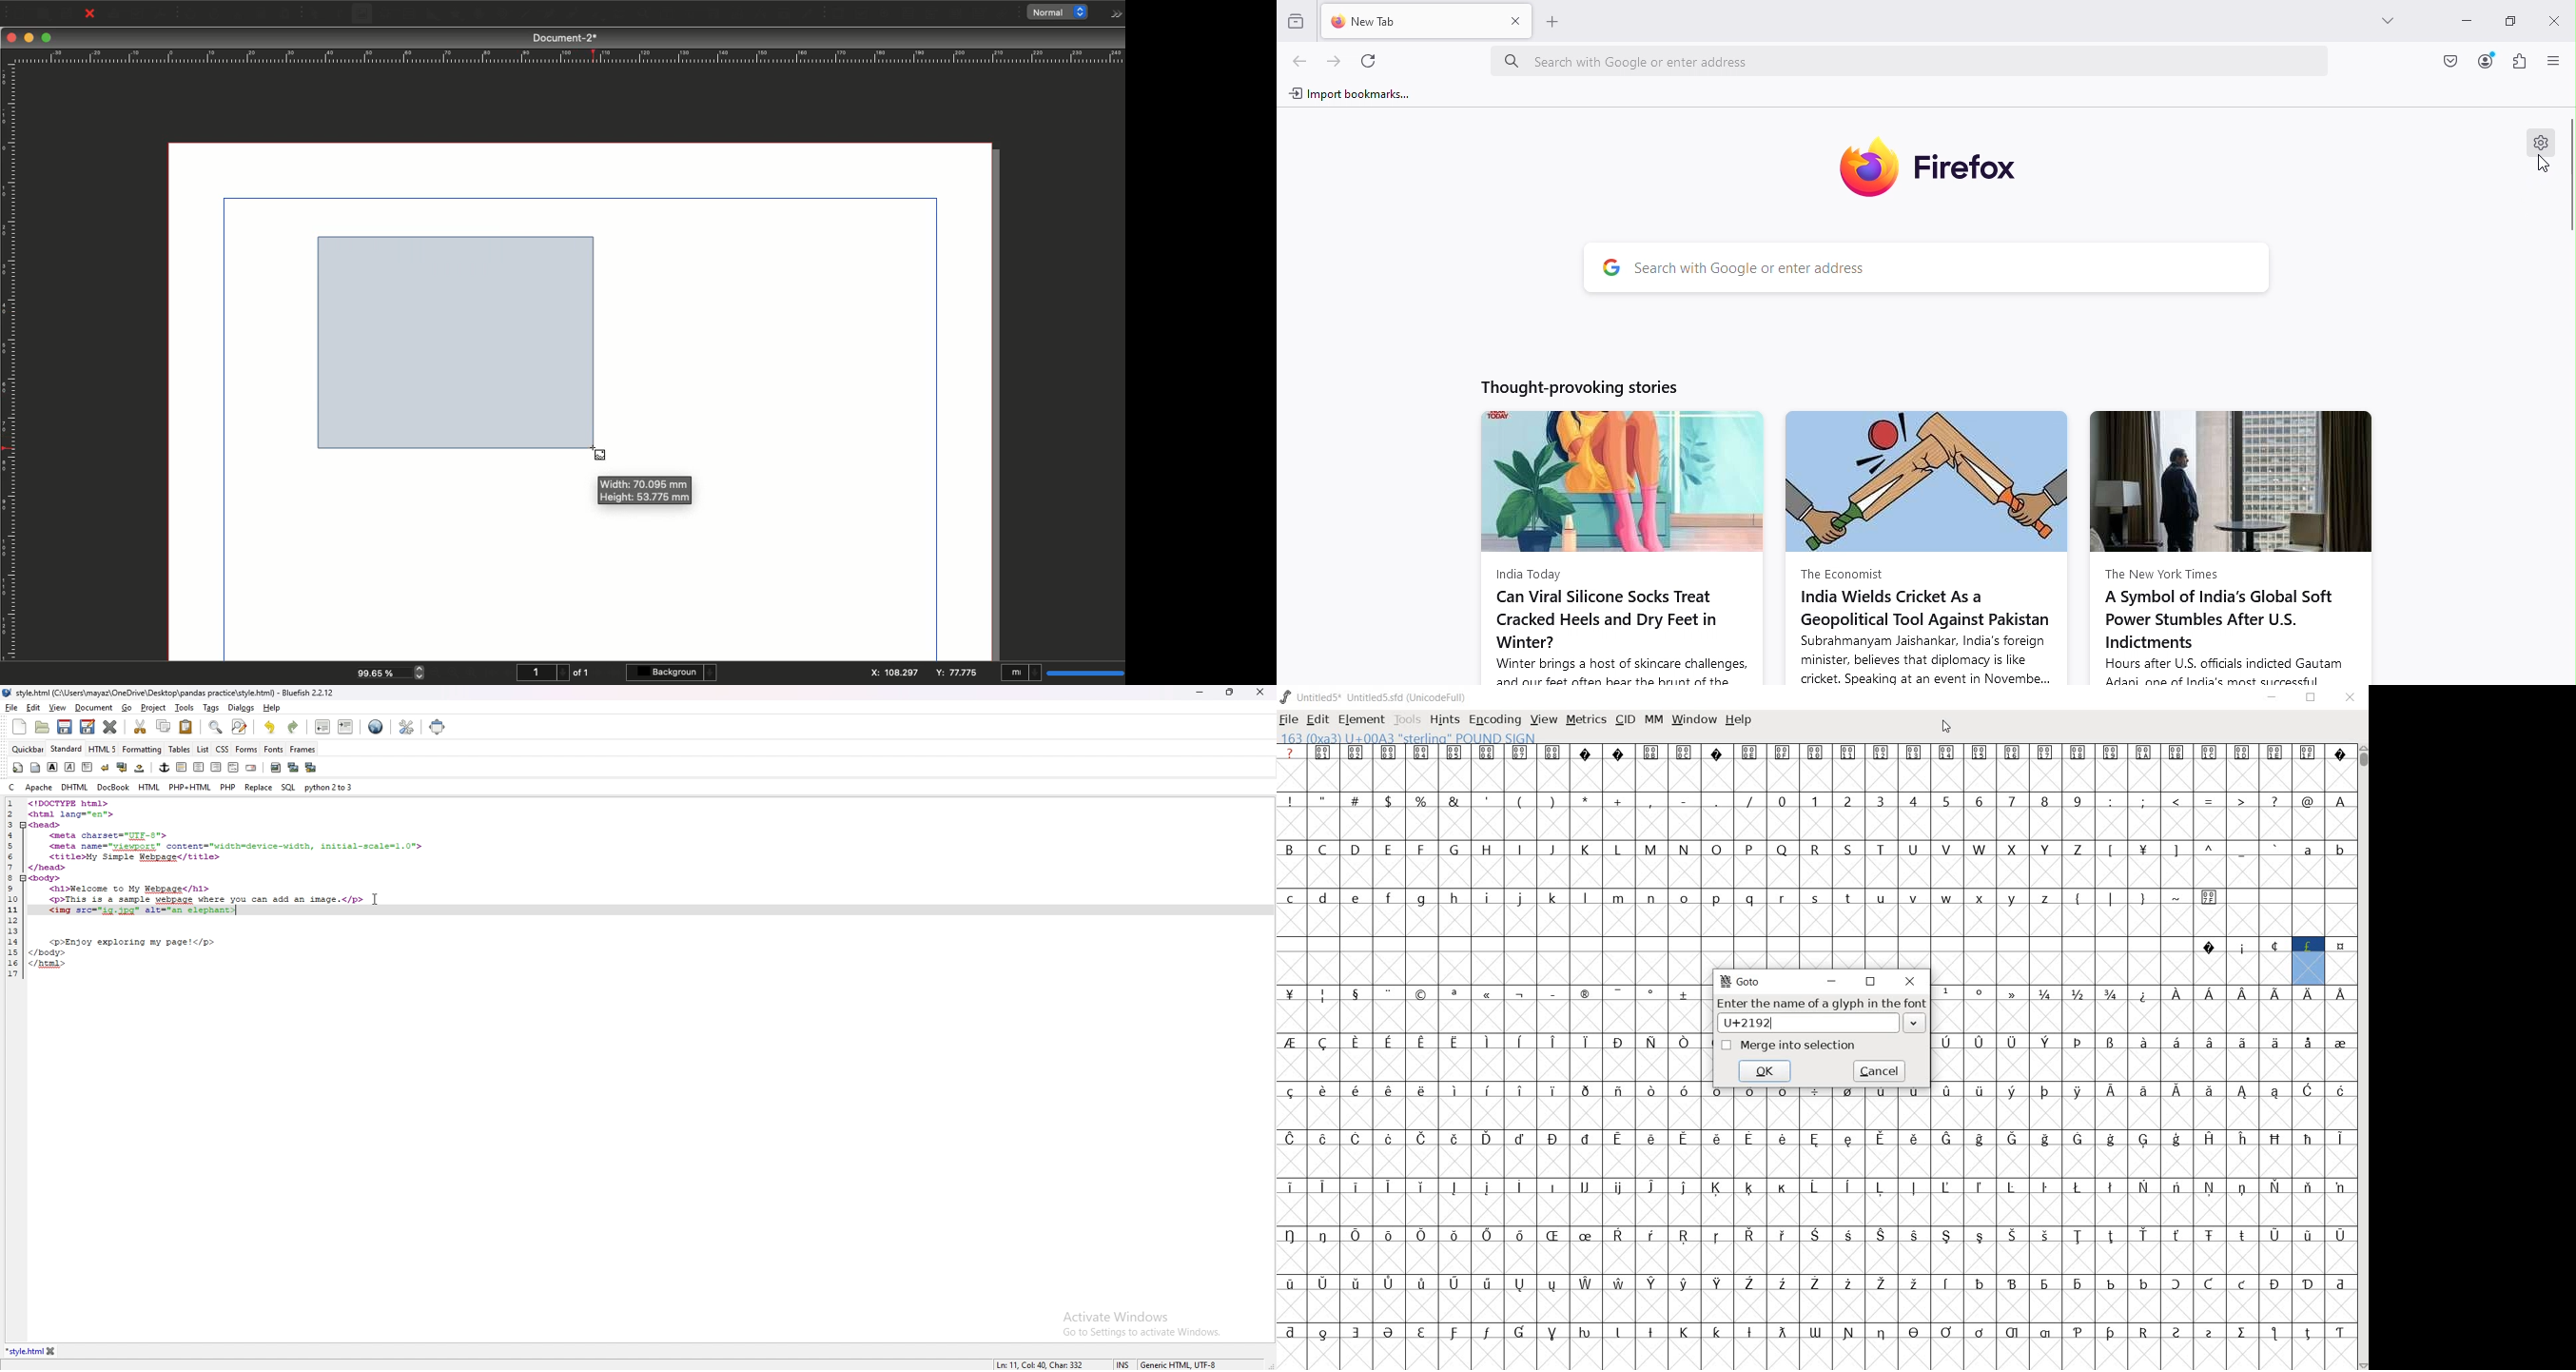  Describe the element at coordinates (1406, 721) in the screenshot. I see `TOOLS` at that location.